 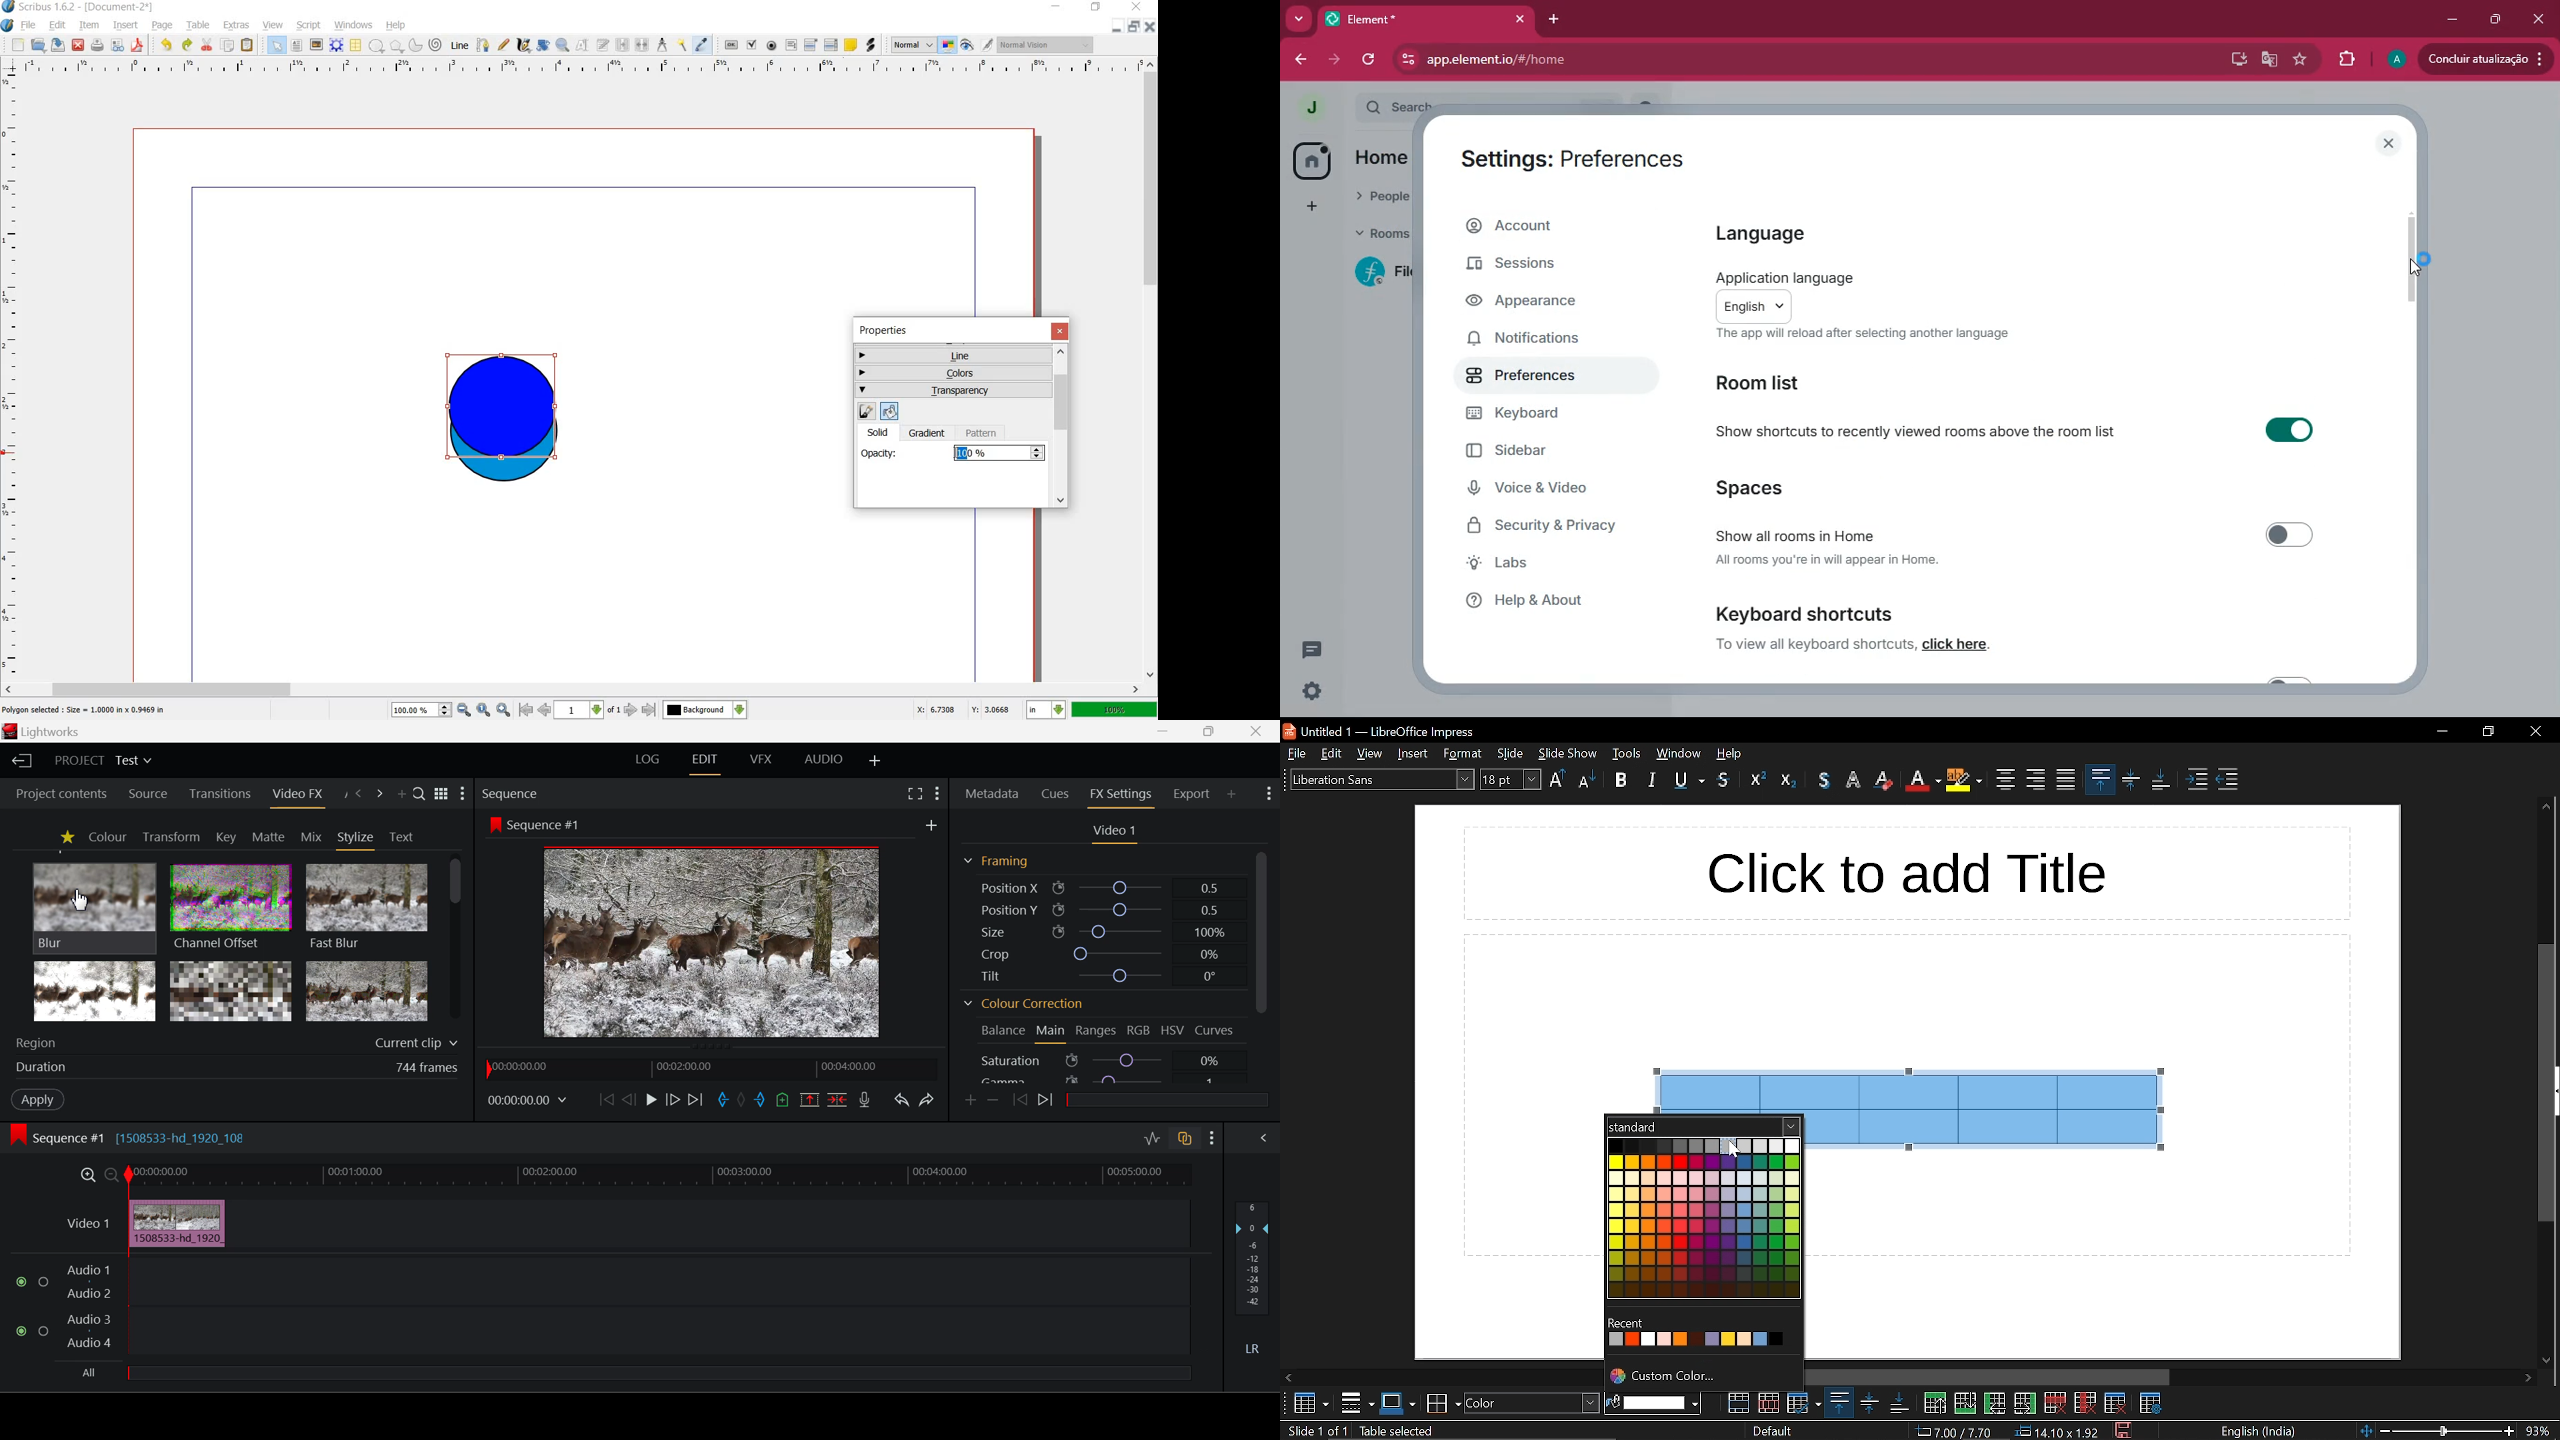 What do you see at coordinates (2548, 1358) in the screenshot?
I see `move down` at bounding box center [2548, 1358].